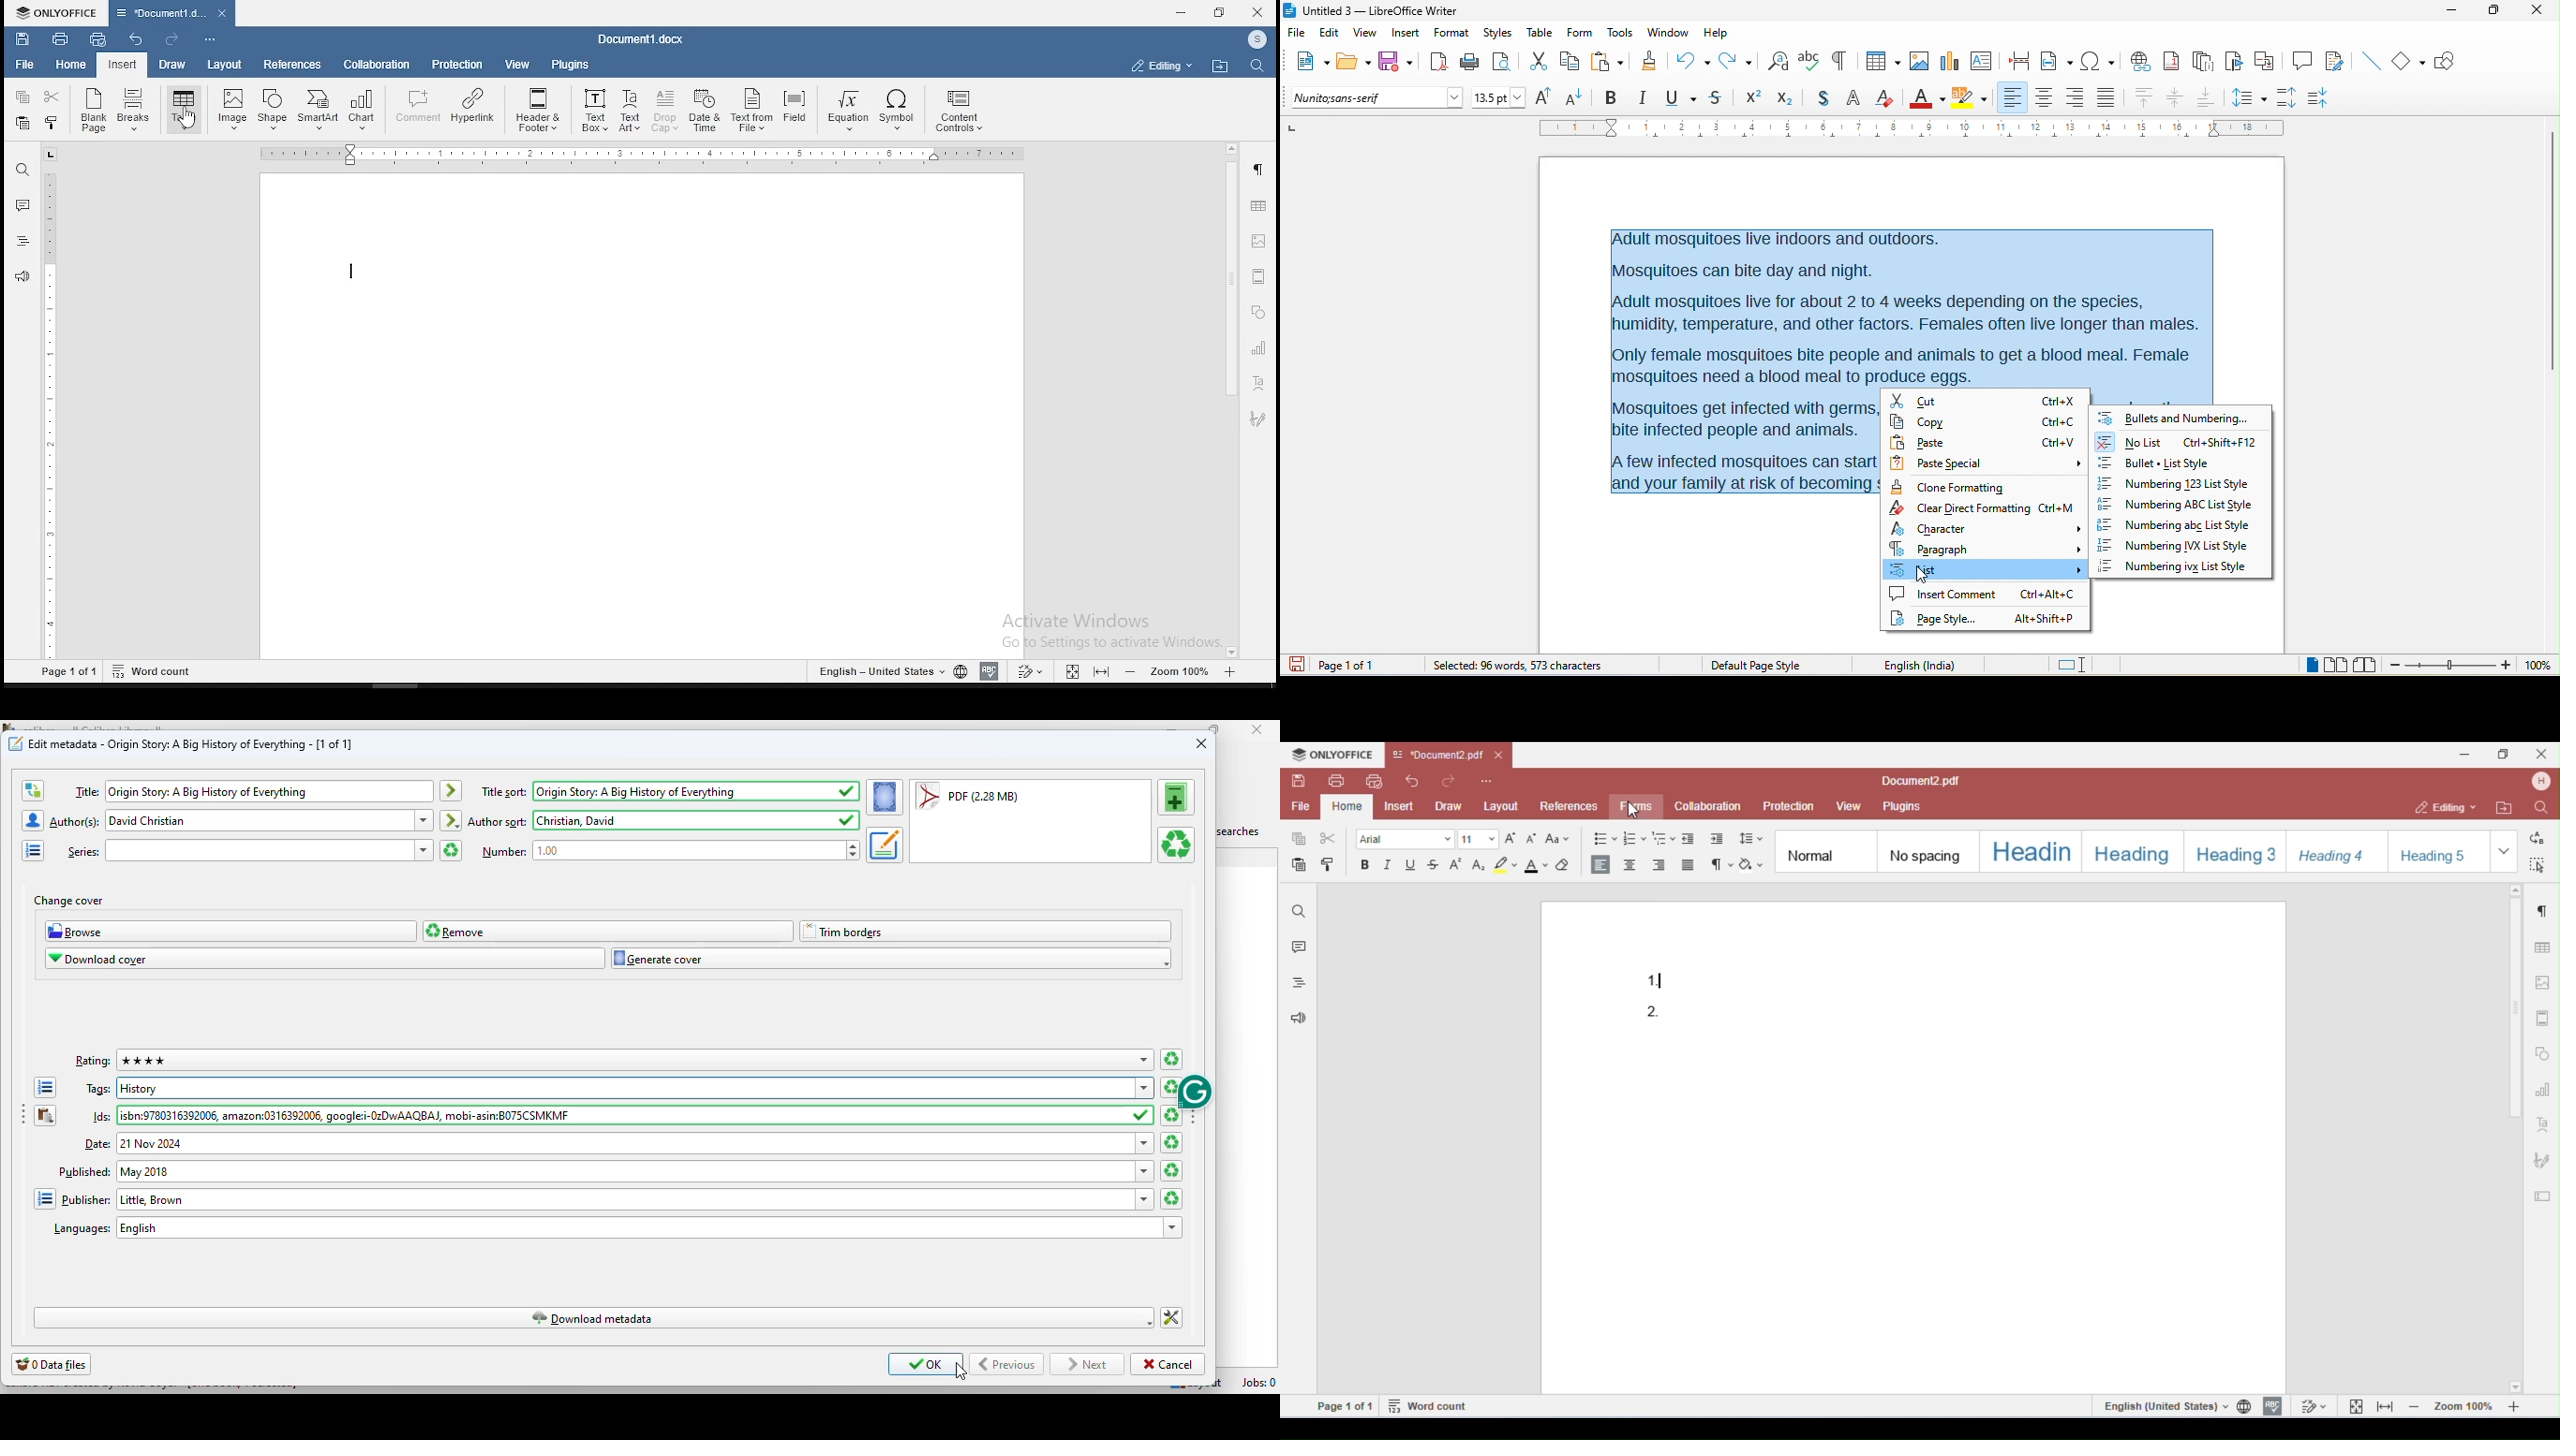  I want to click on text, so click(86, 1199).